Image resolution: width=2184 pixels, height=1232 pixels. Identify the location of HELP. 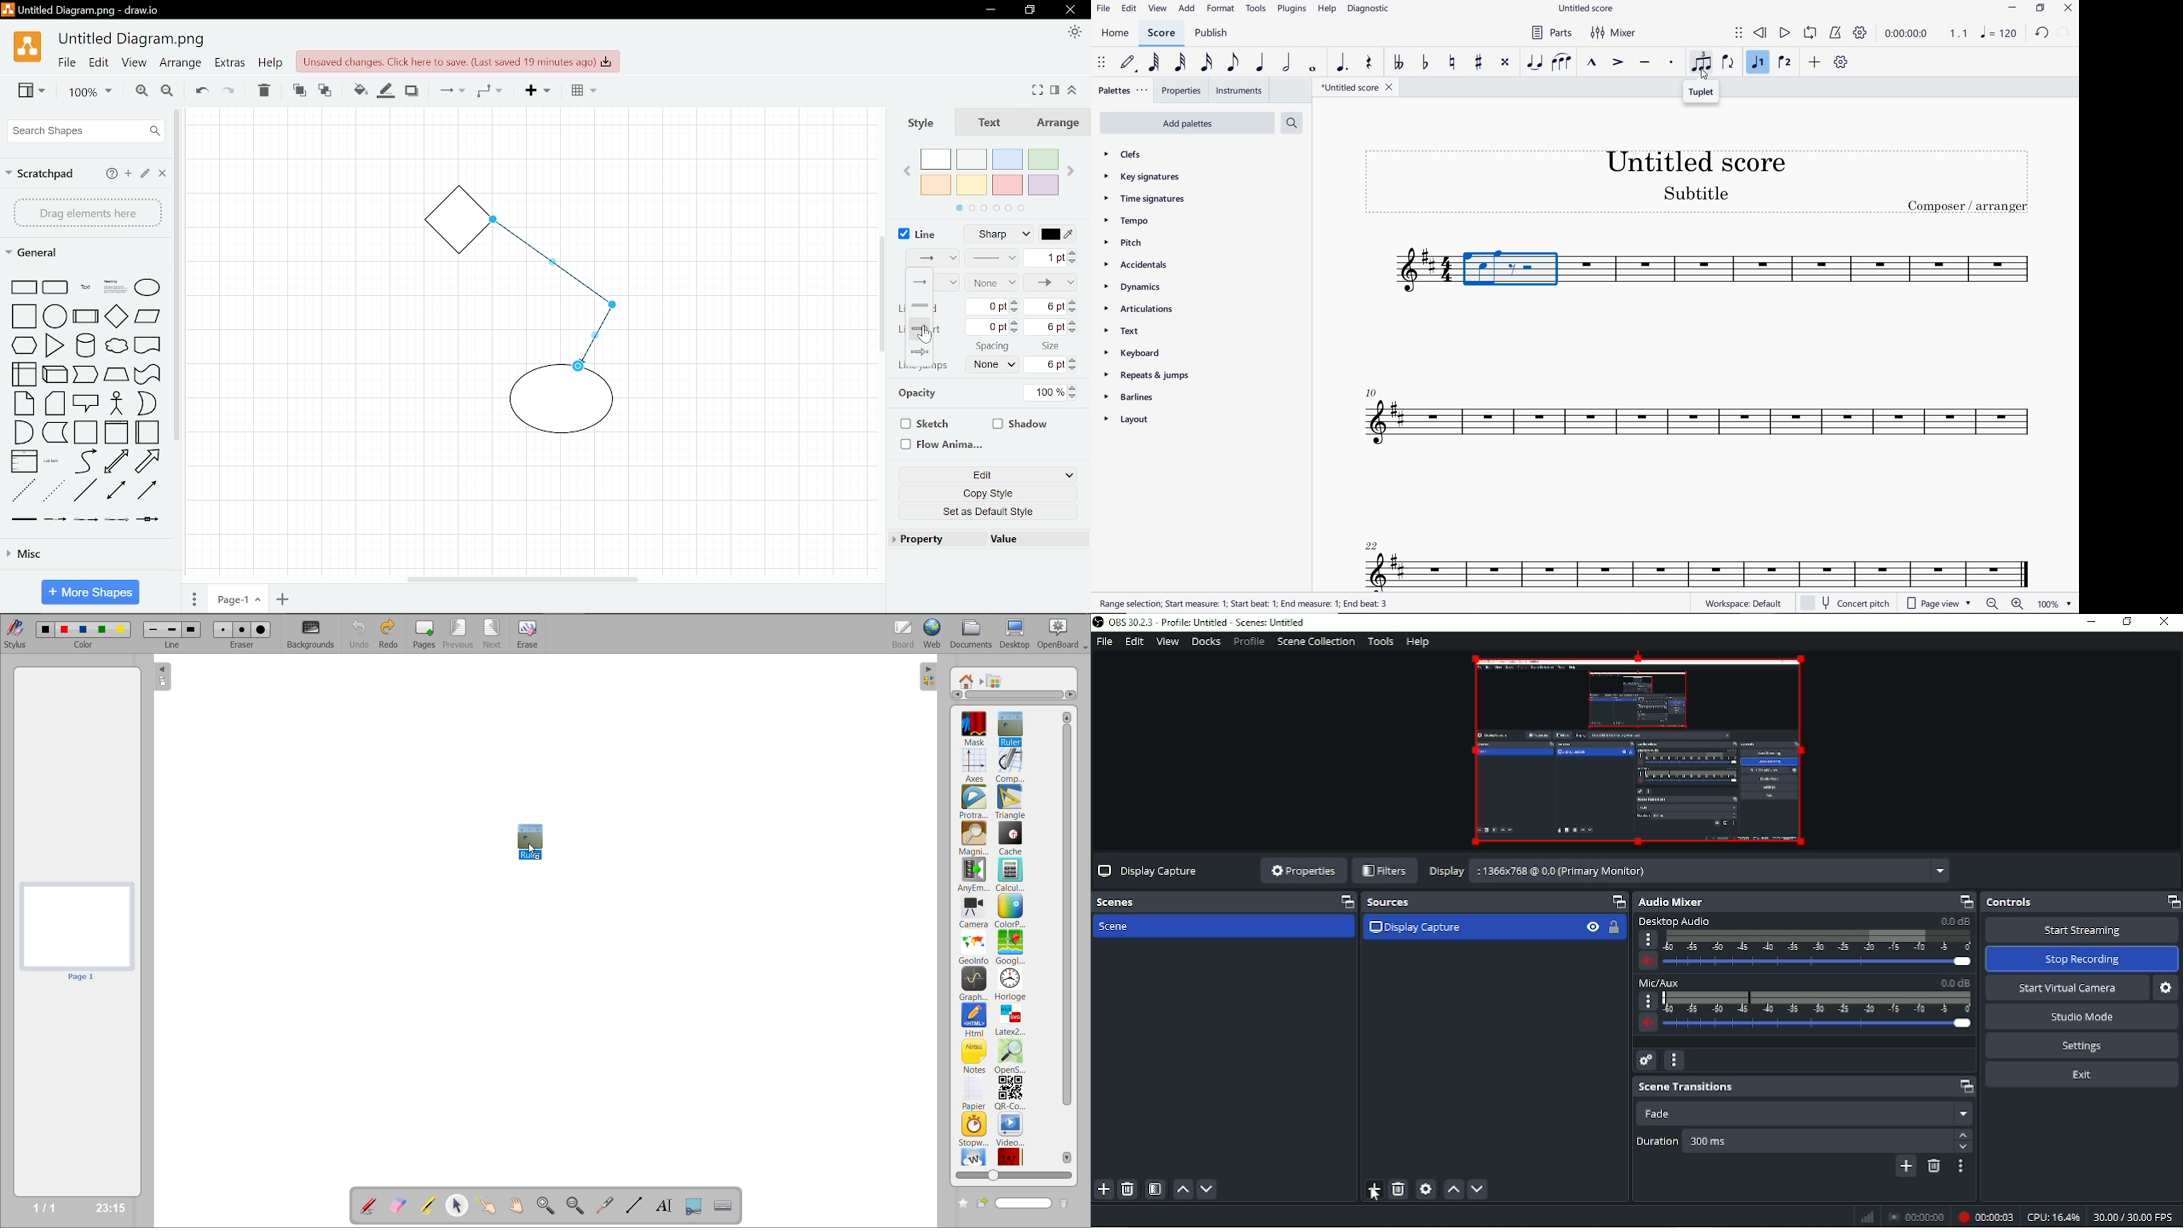
(1327, 10).